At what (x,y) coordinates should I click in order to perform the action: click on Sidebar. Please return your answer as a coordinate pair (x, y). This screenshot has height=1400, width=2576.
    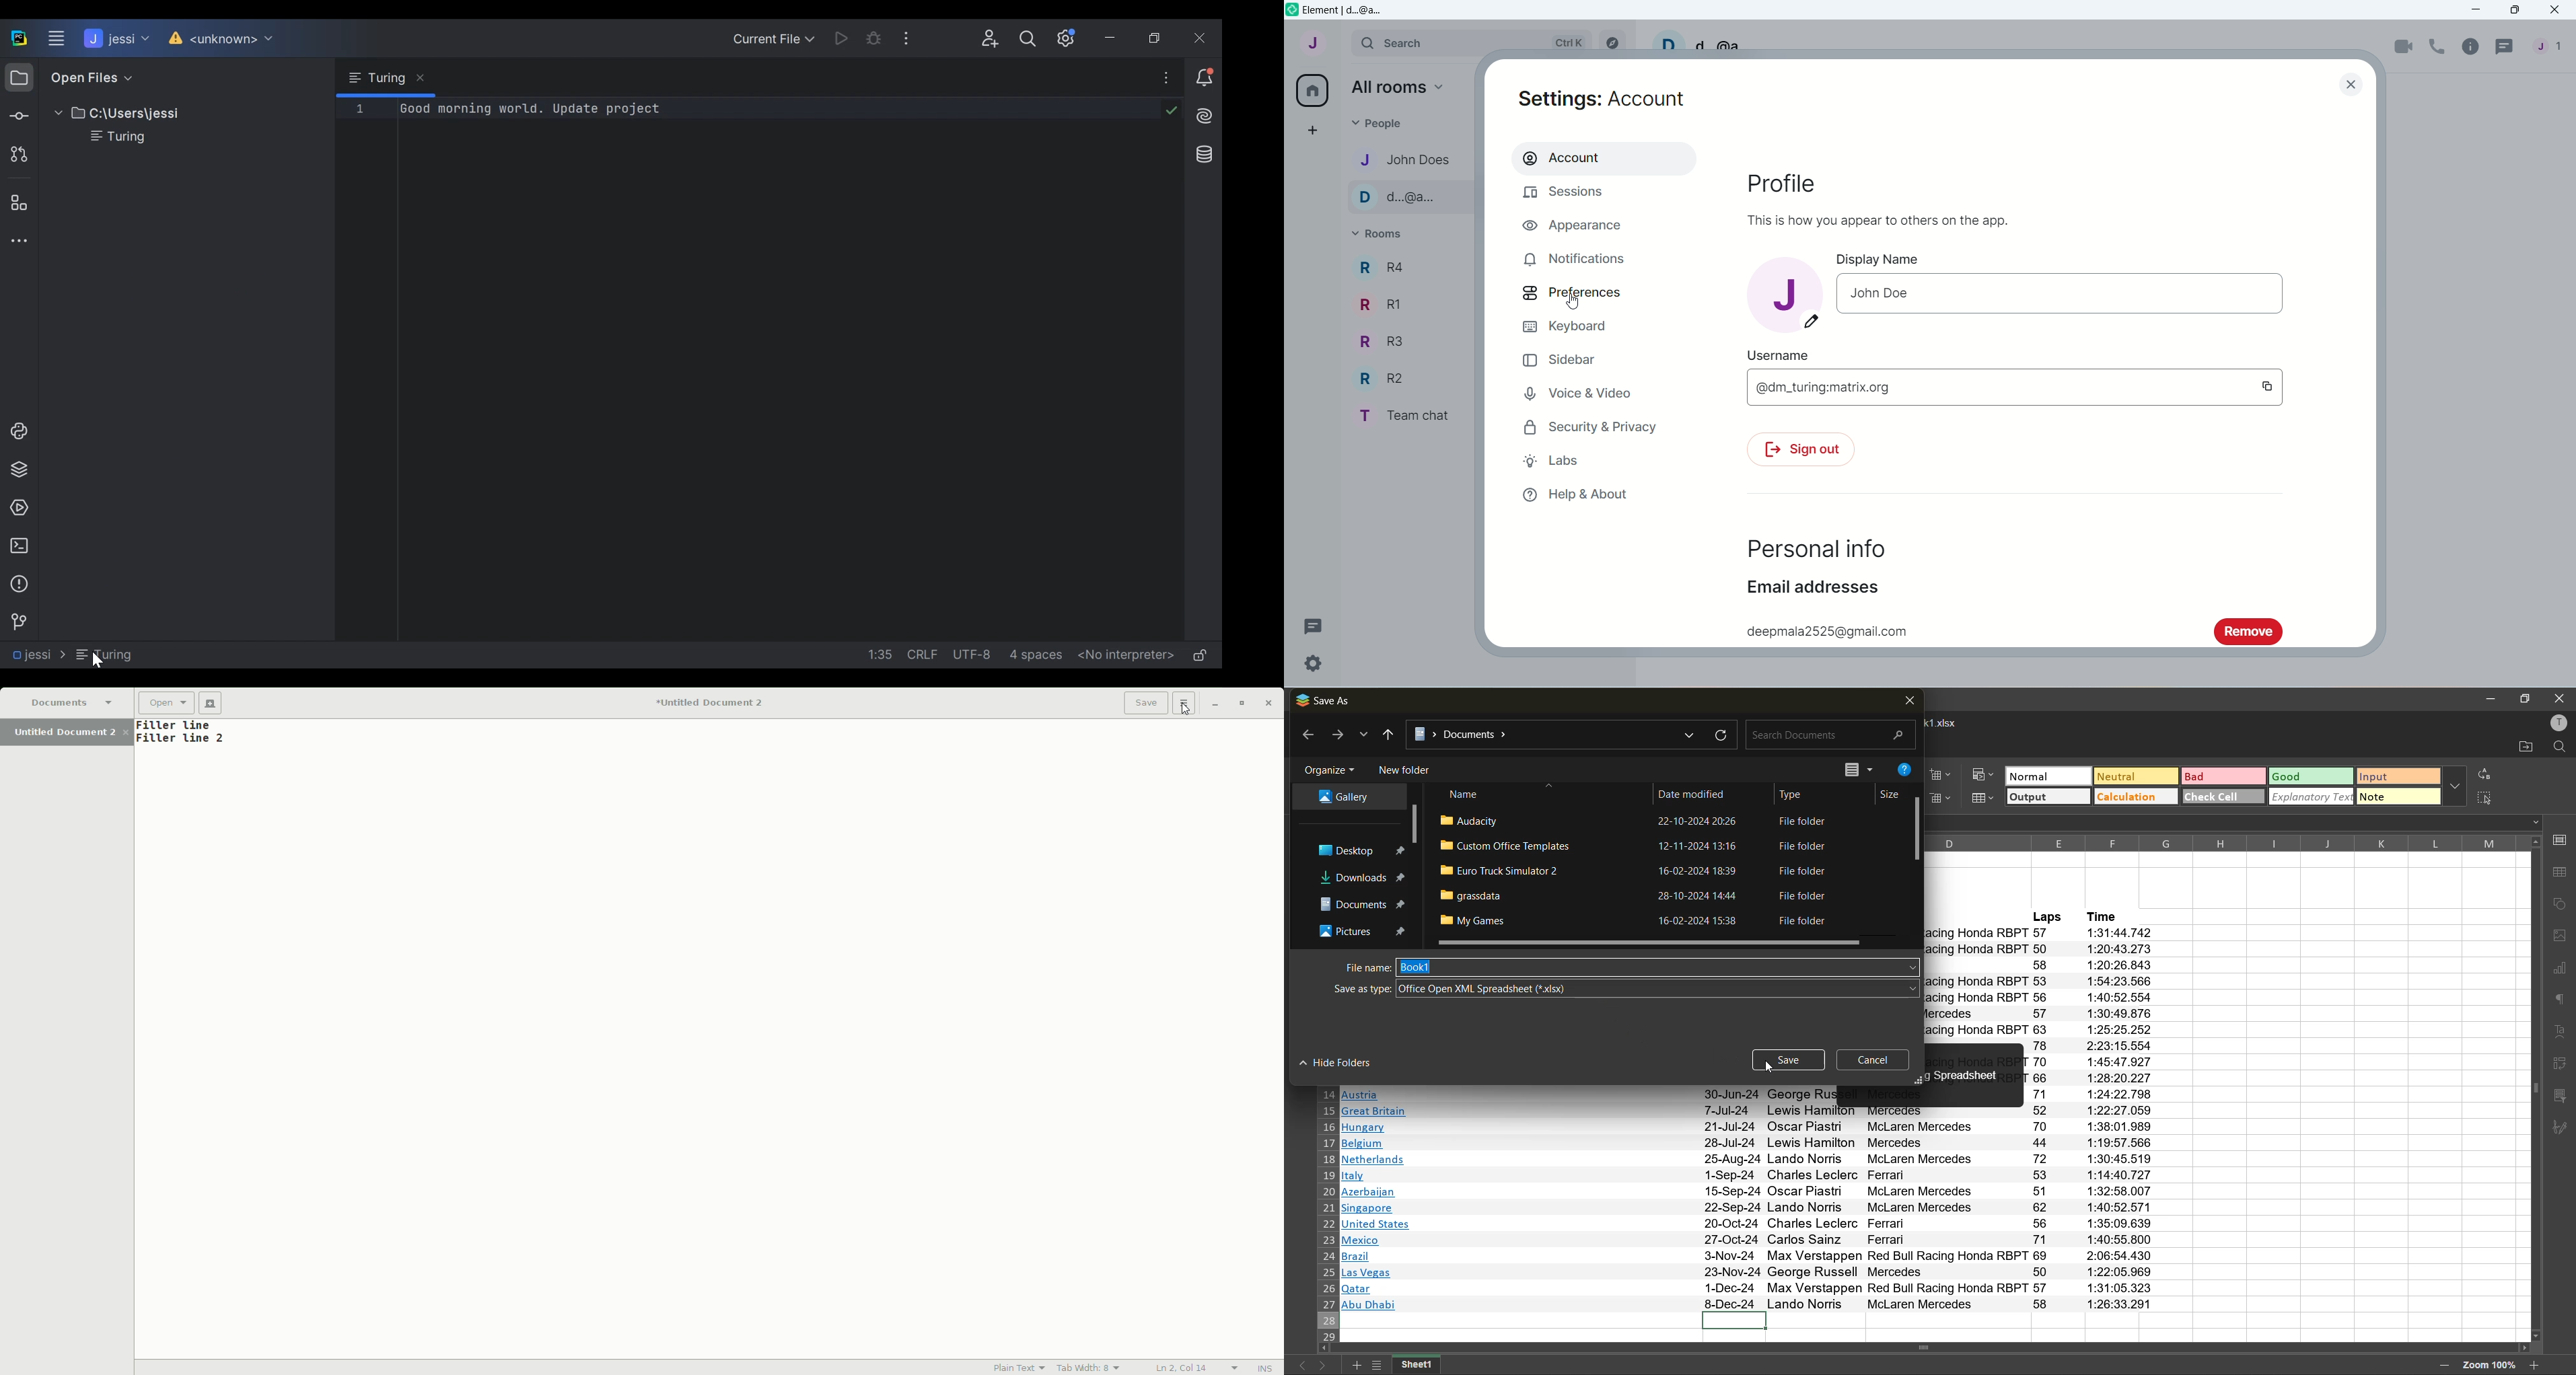
    Looking at the image, I should click on (1561, 361).